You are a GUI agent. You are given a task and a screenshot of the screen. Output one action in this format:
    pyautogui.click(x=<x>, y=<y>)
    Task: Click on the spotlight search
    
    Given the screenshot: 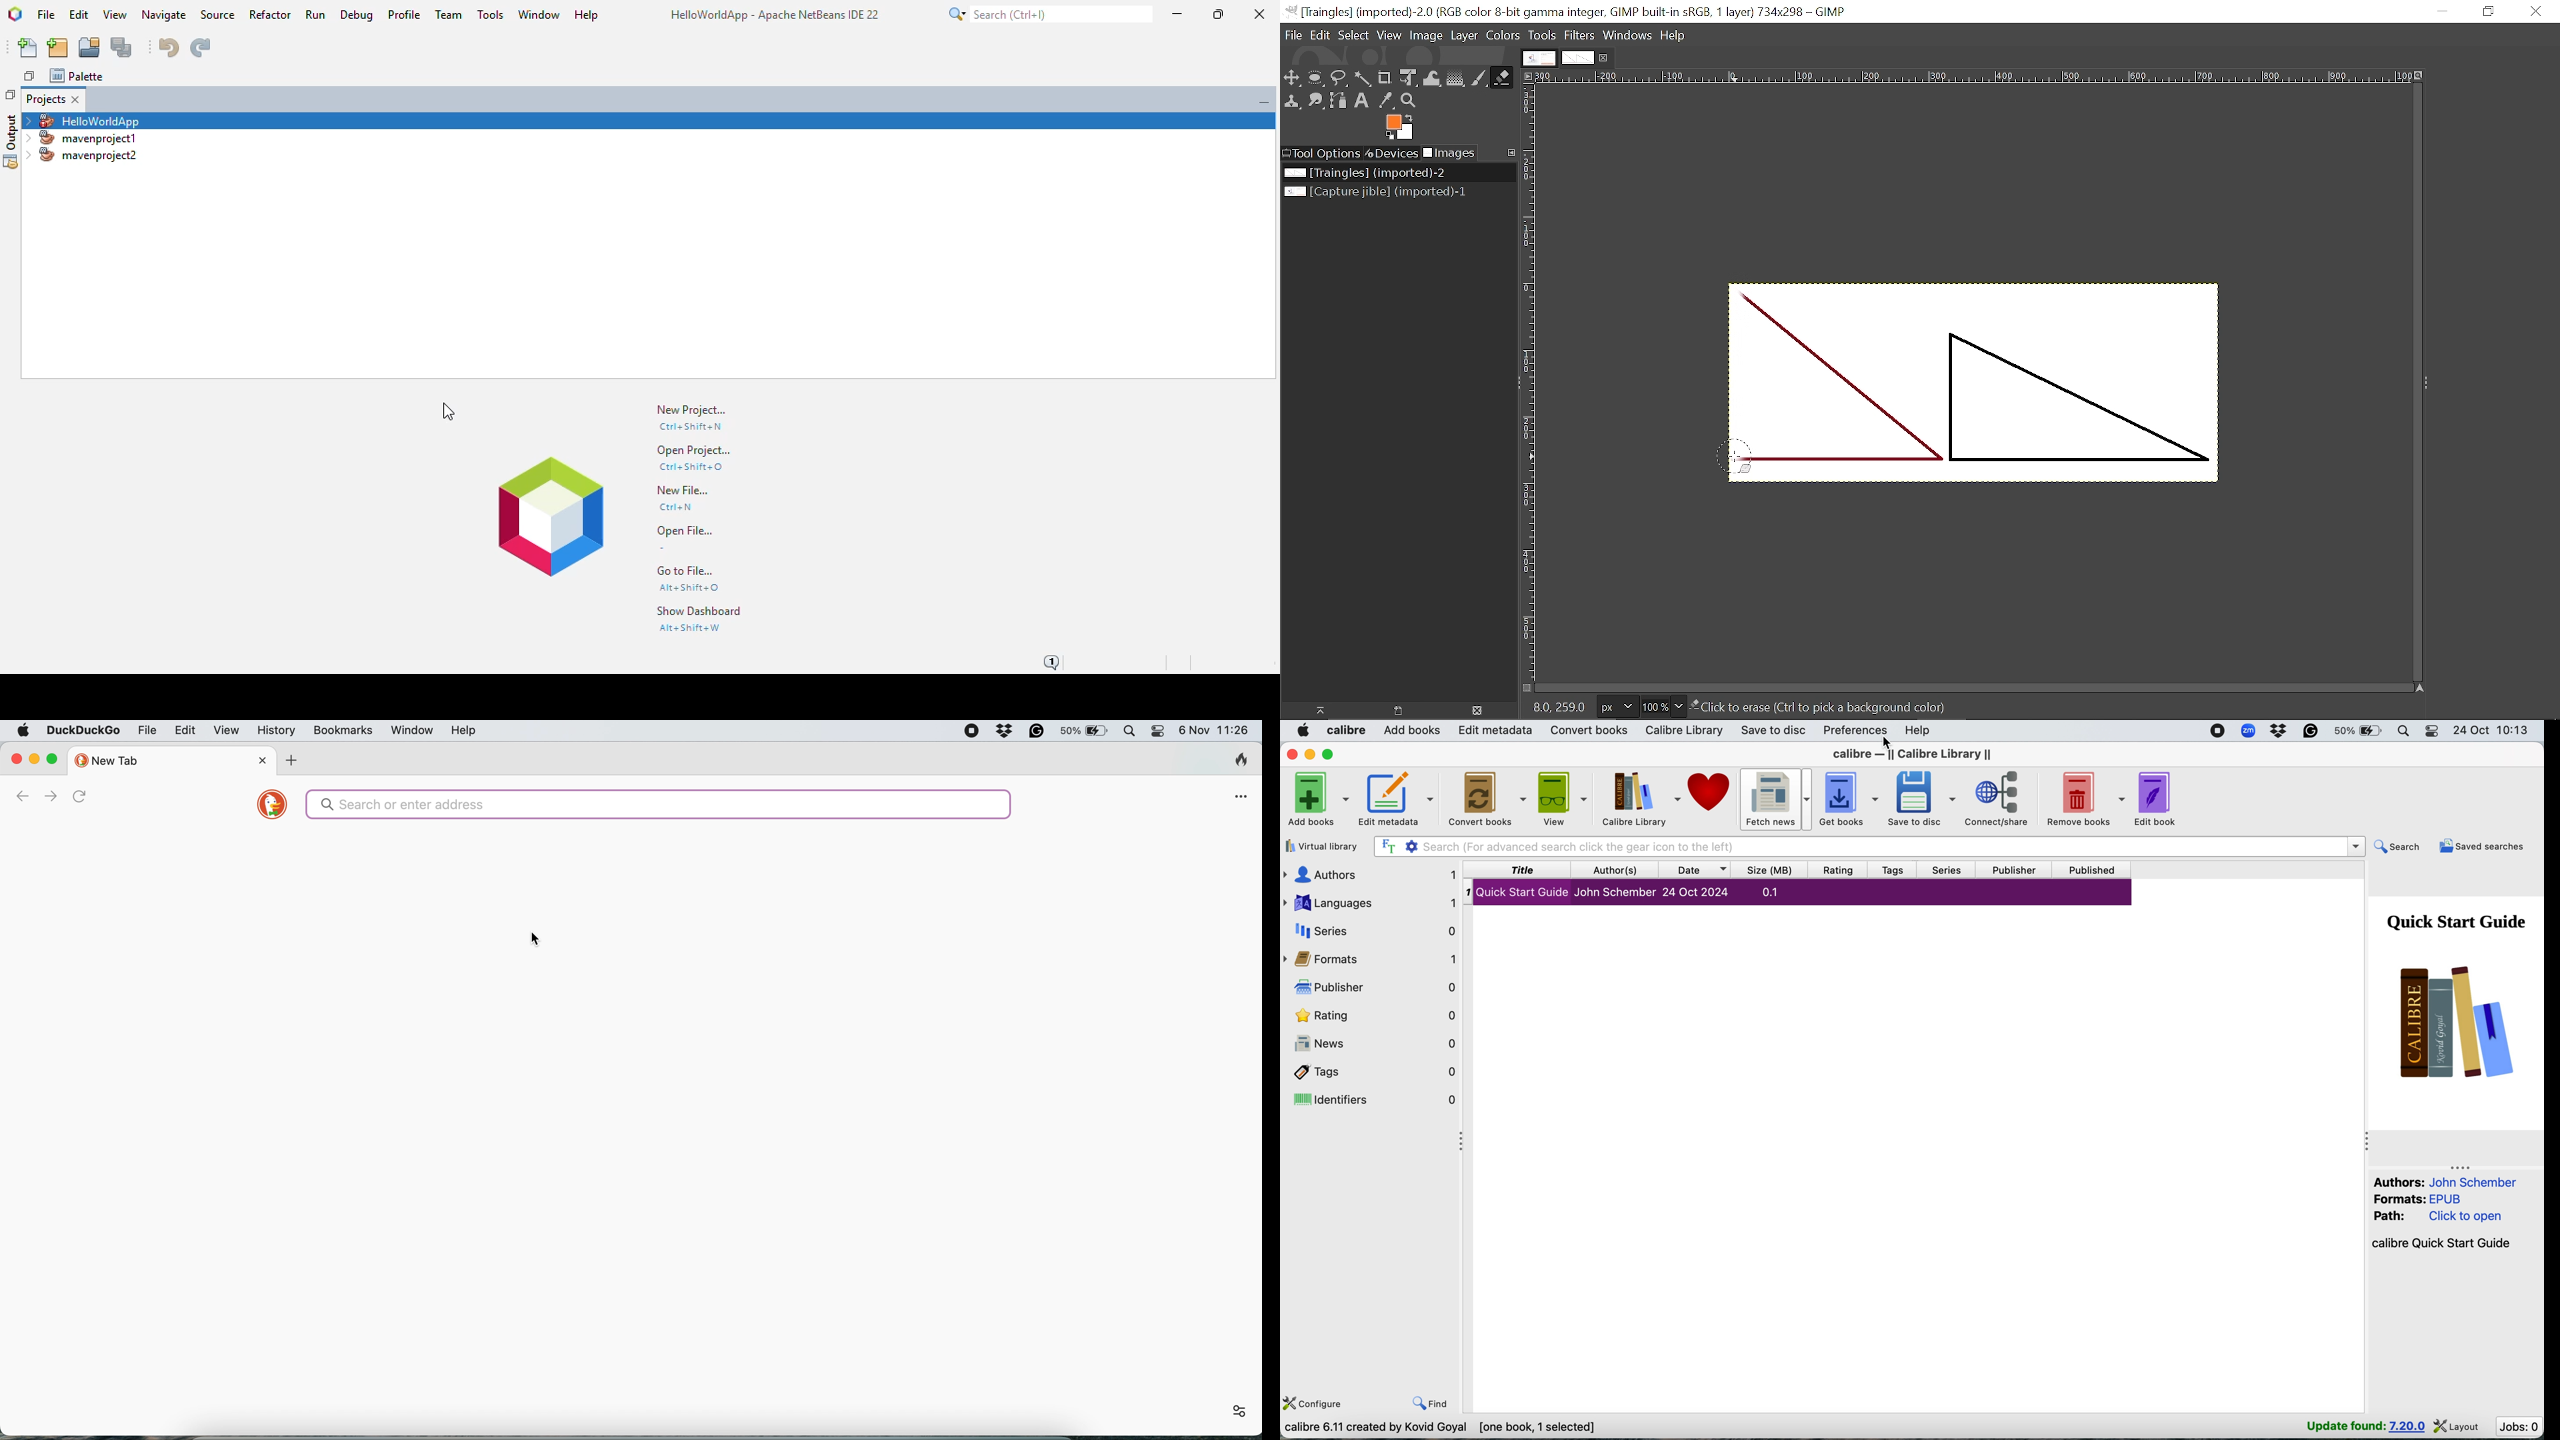 What is the action you would take?
    pyautogui.click(x=2407, y=732)
    